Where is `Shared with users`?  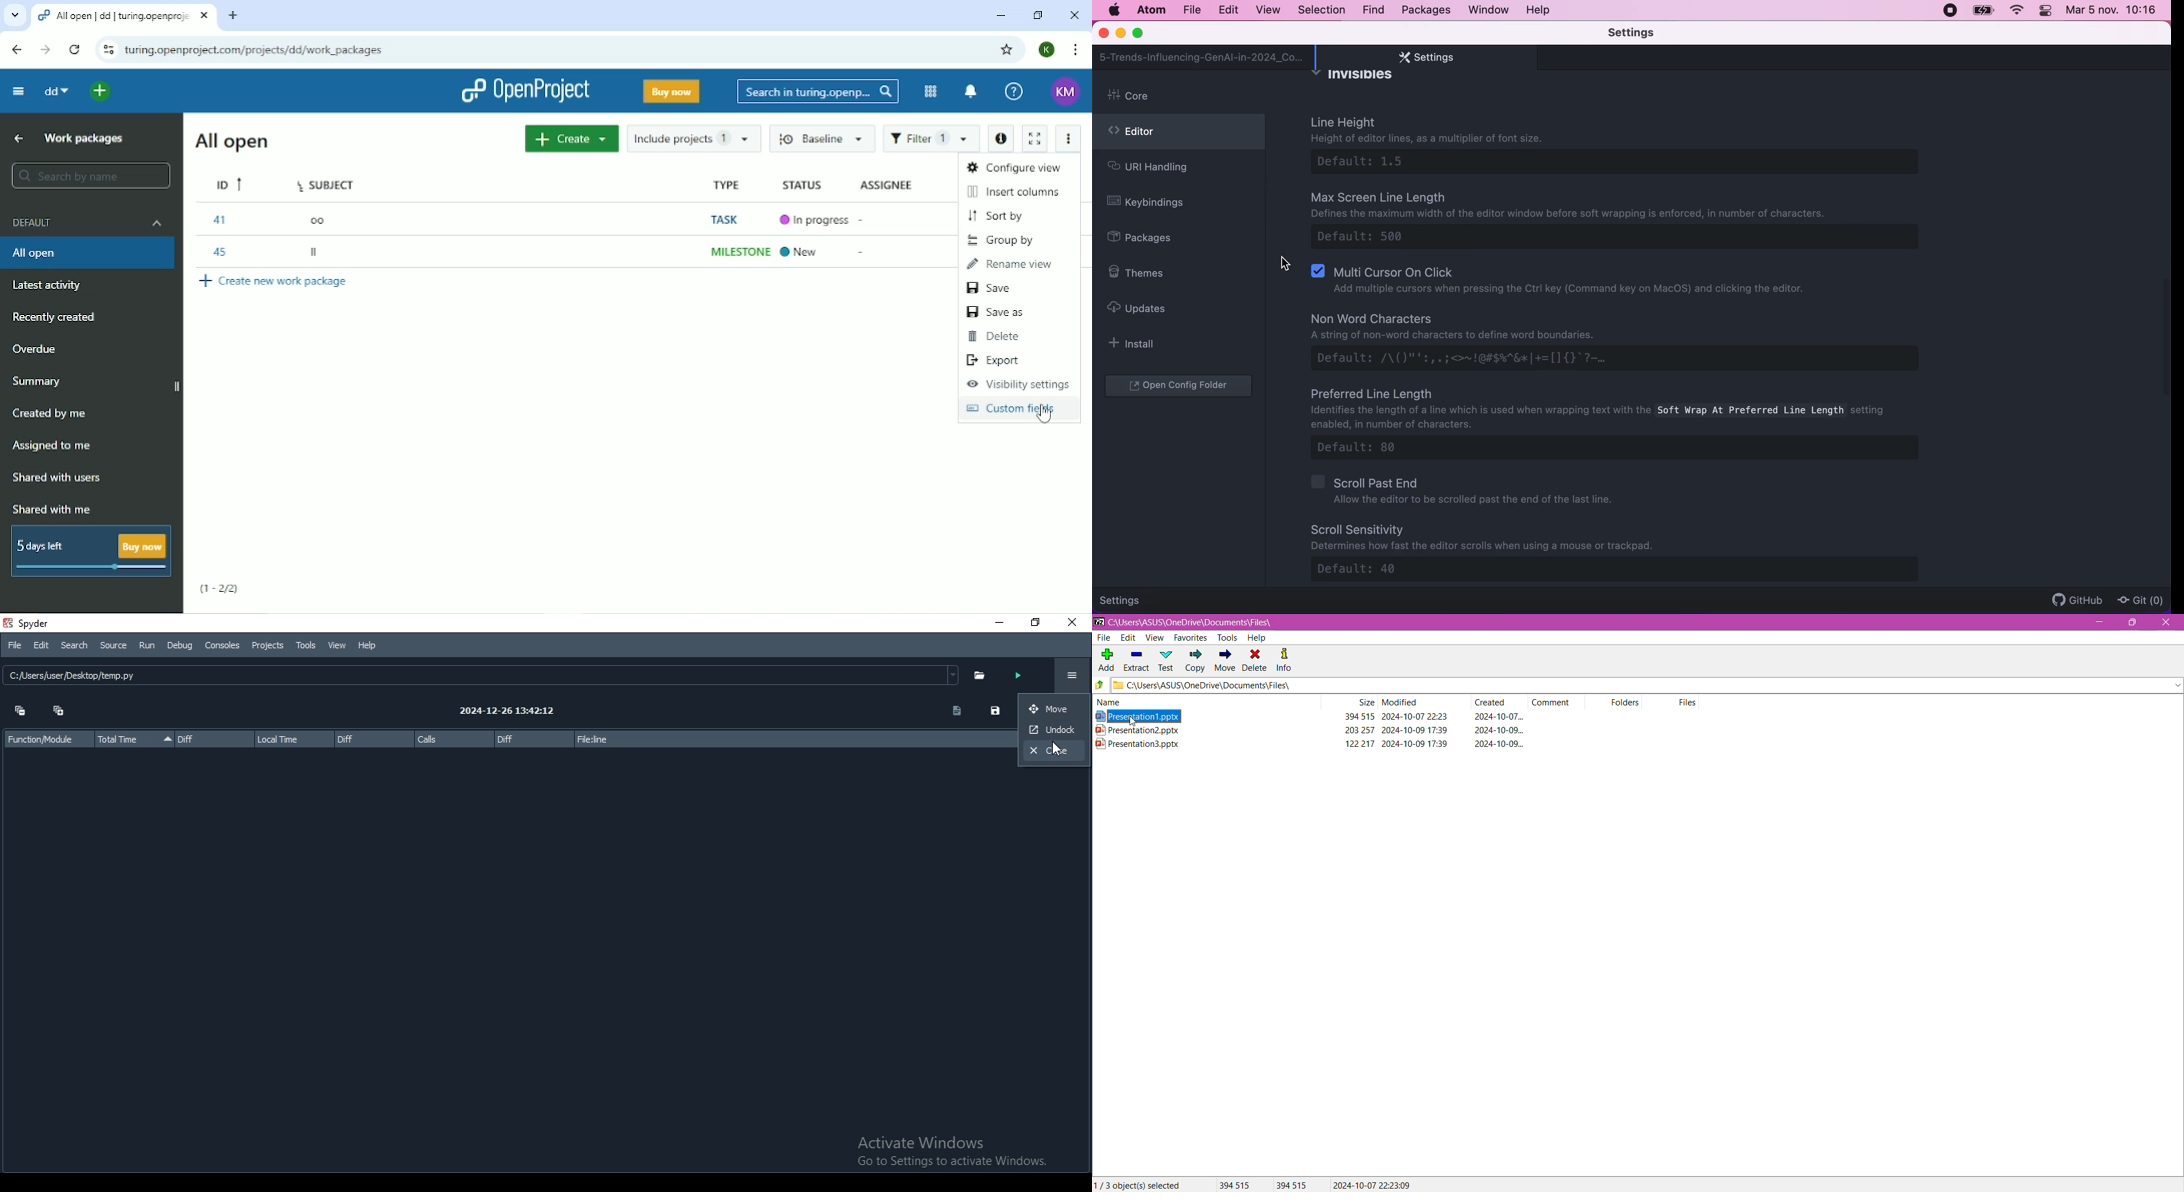 Shared with users is located at coordinates (55, 479).